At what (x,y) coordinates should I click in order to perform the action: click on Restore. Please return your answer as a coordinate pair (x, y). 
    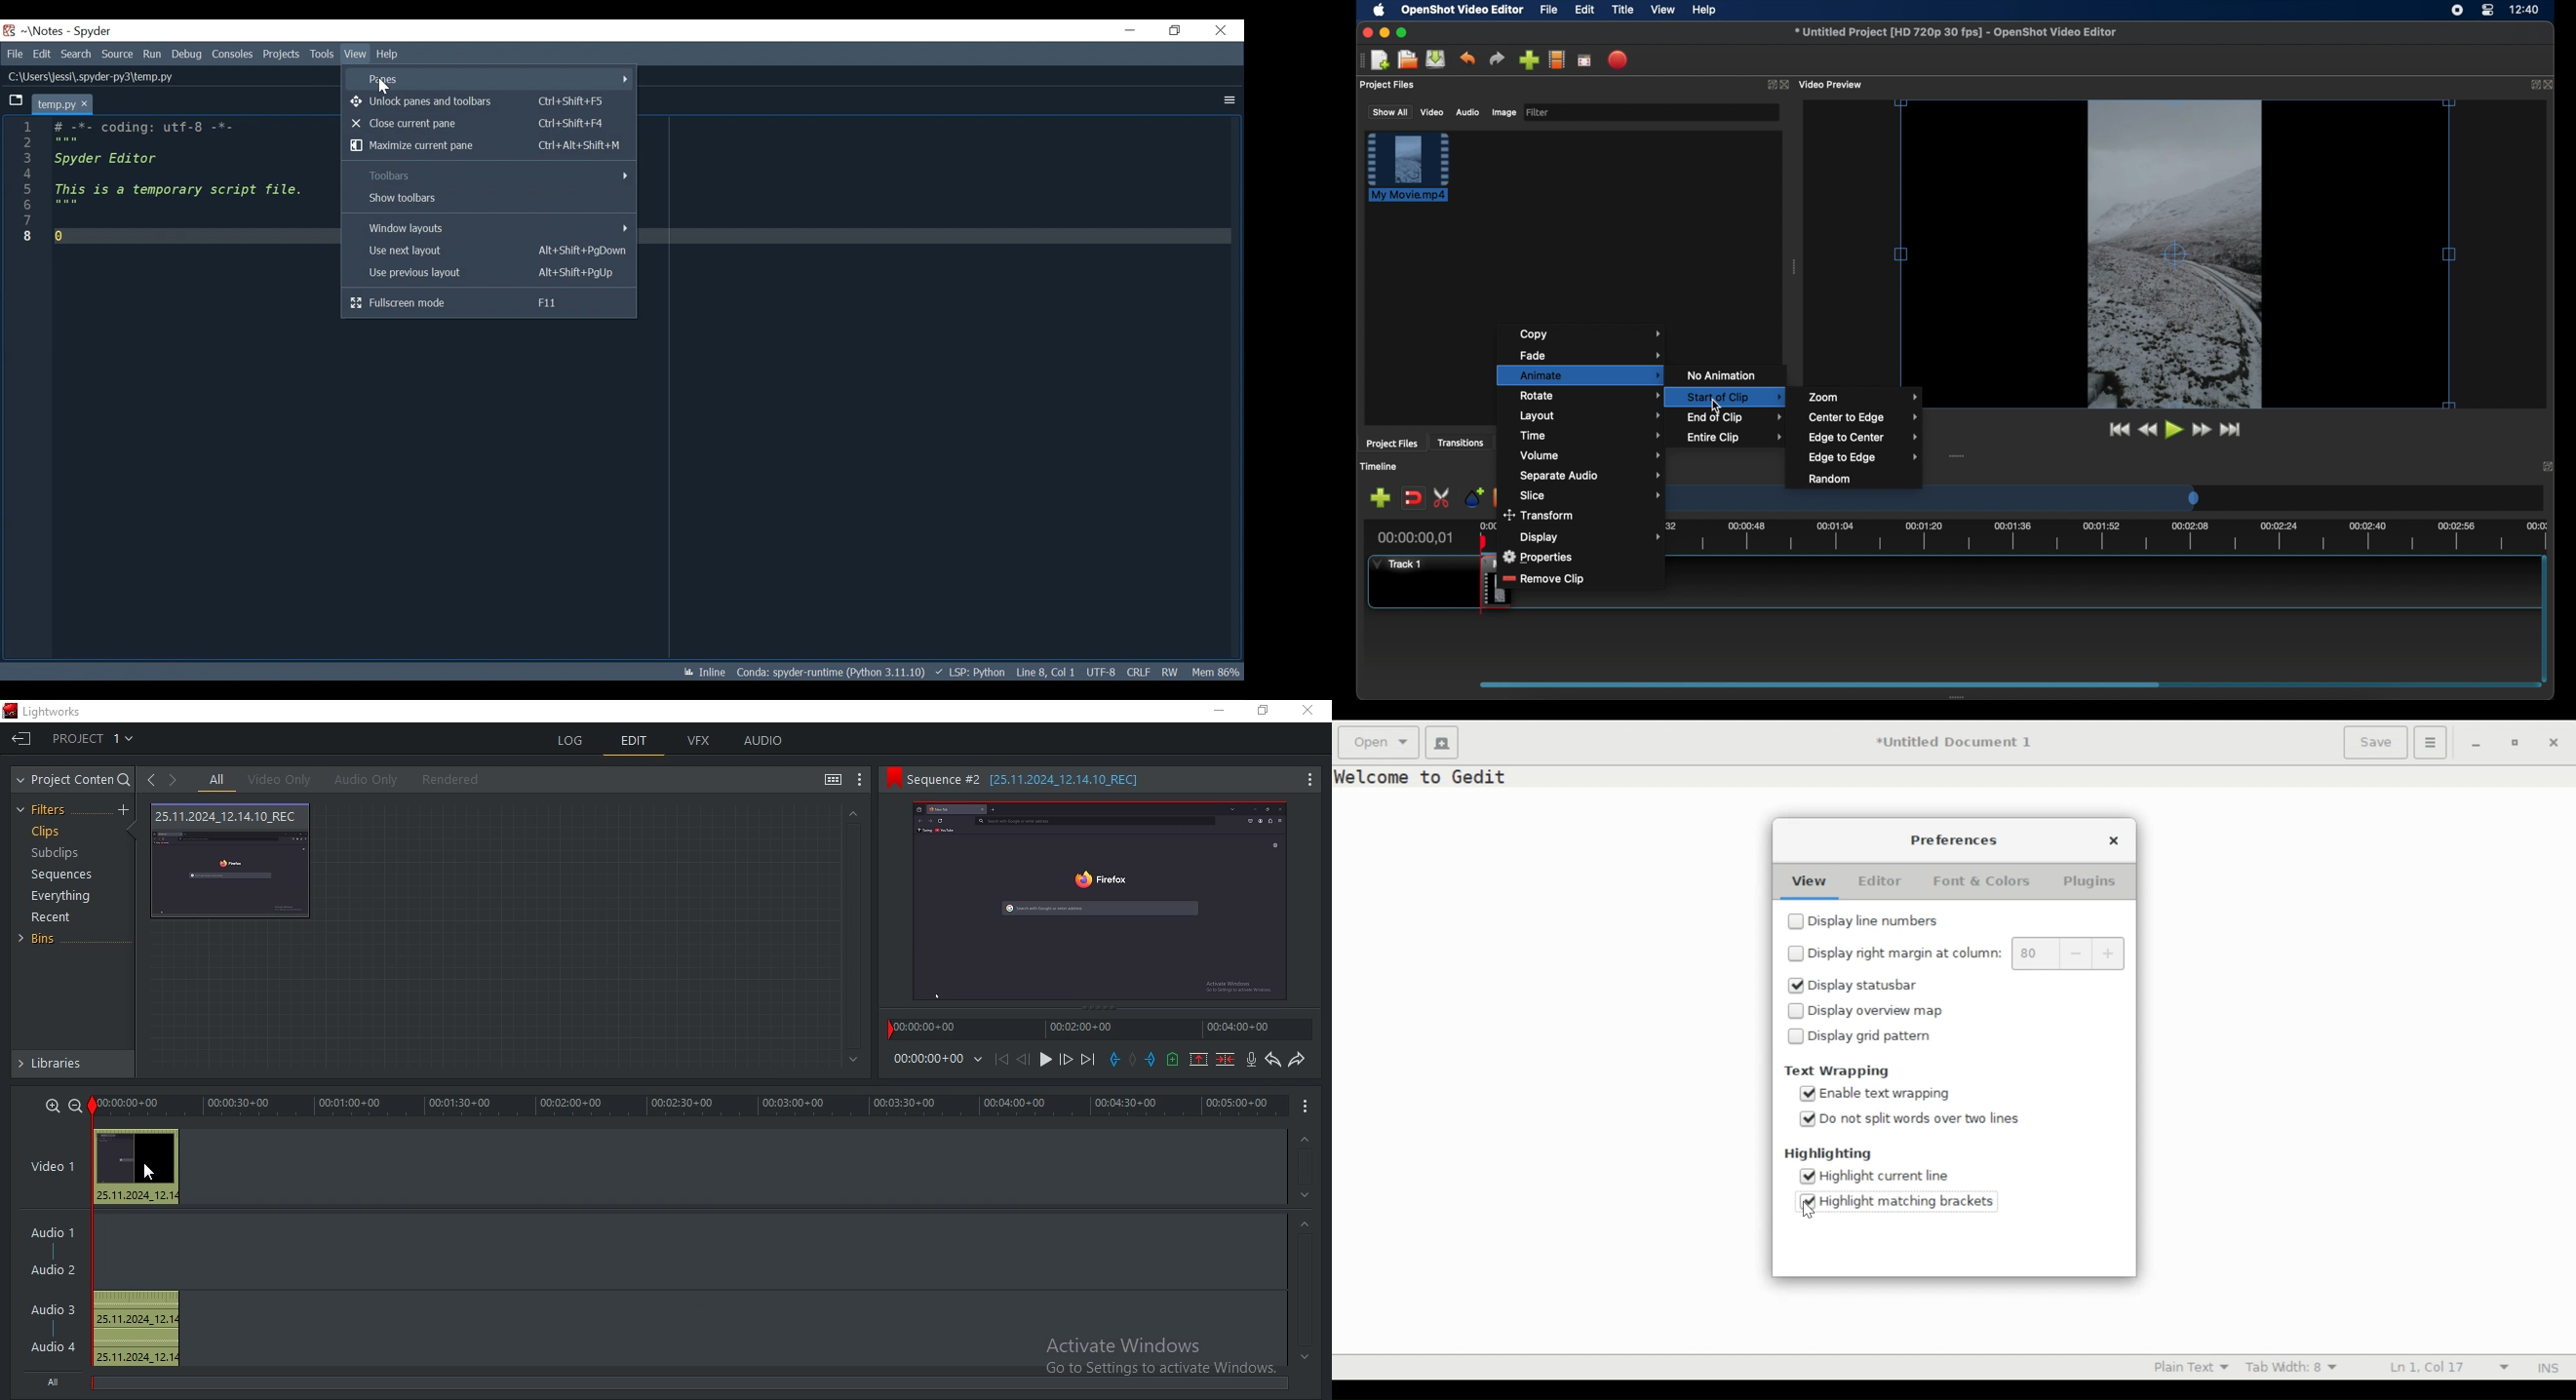
    Looking at the image, I should click on (1173, 31).